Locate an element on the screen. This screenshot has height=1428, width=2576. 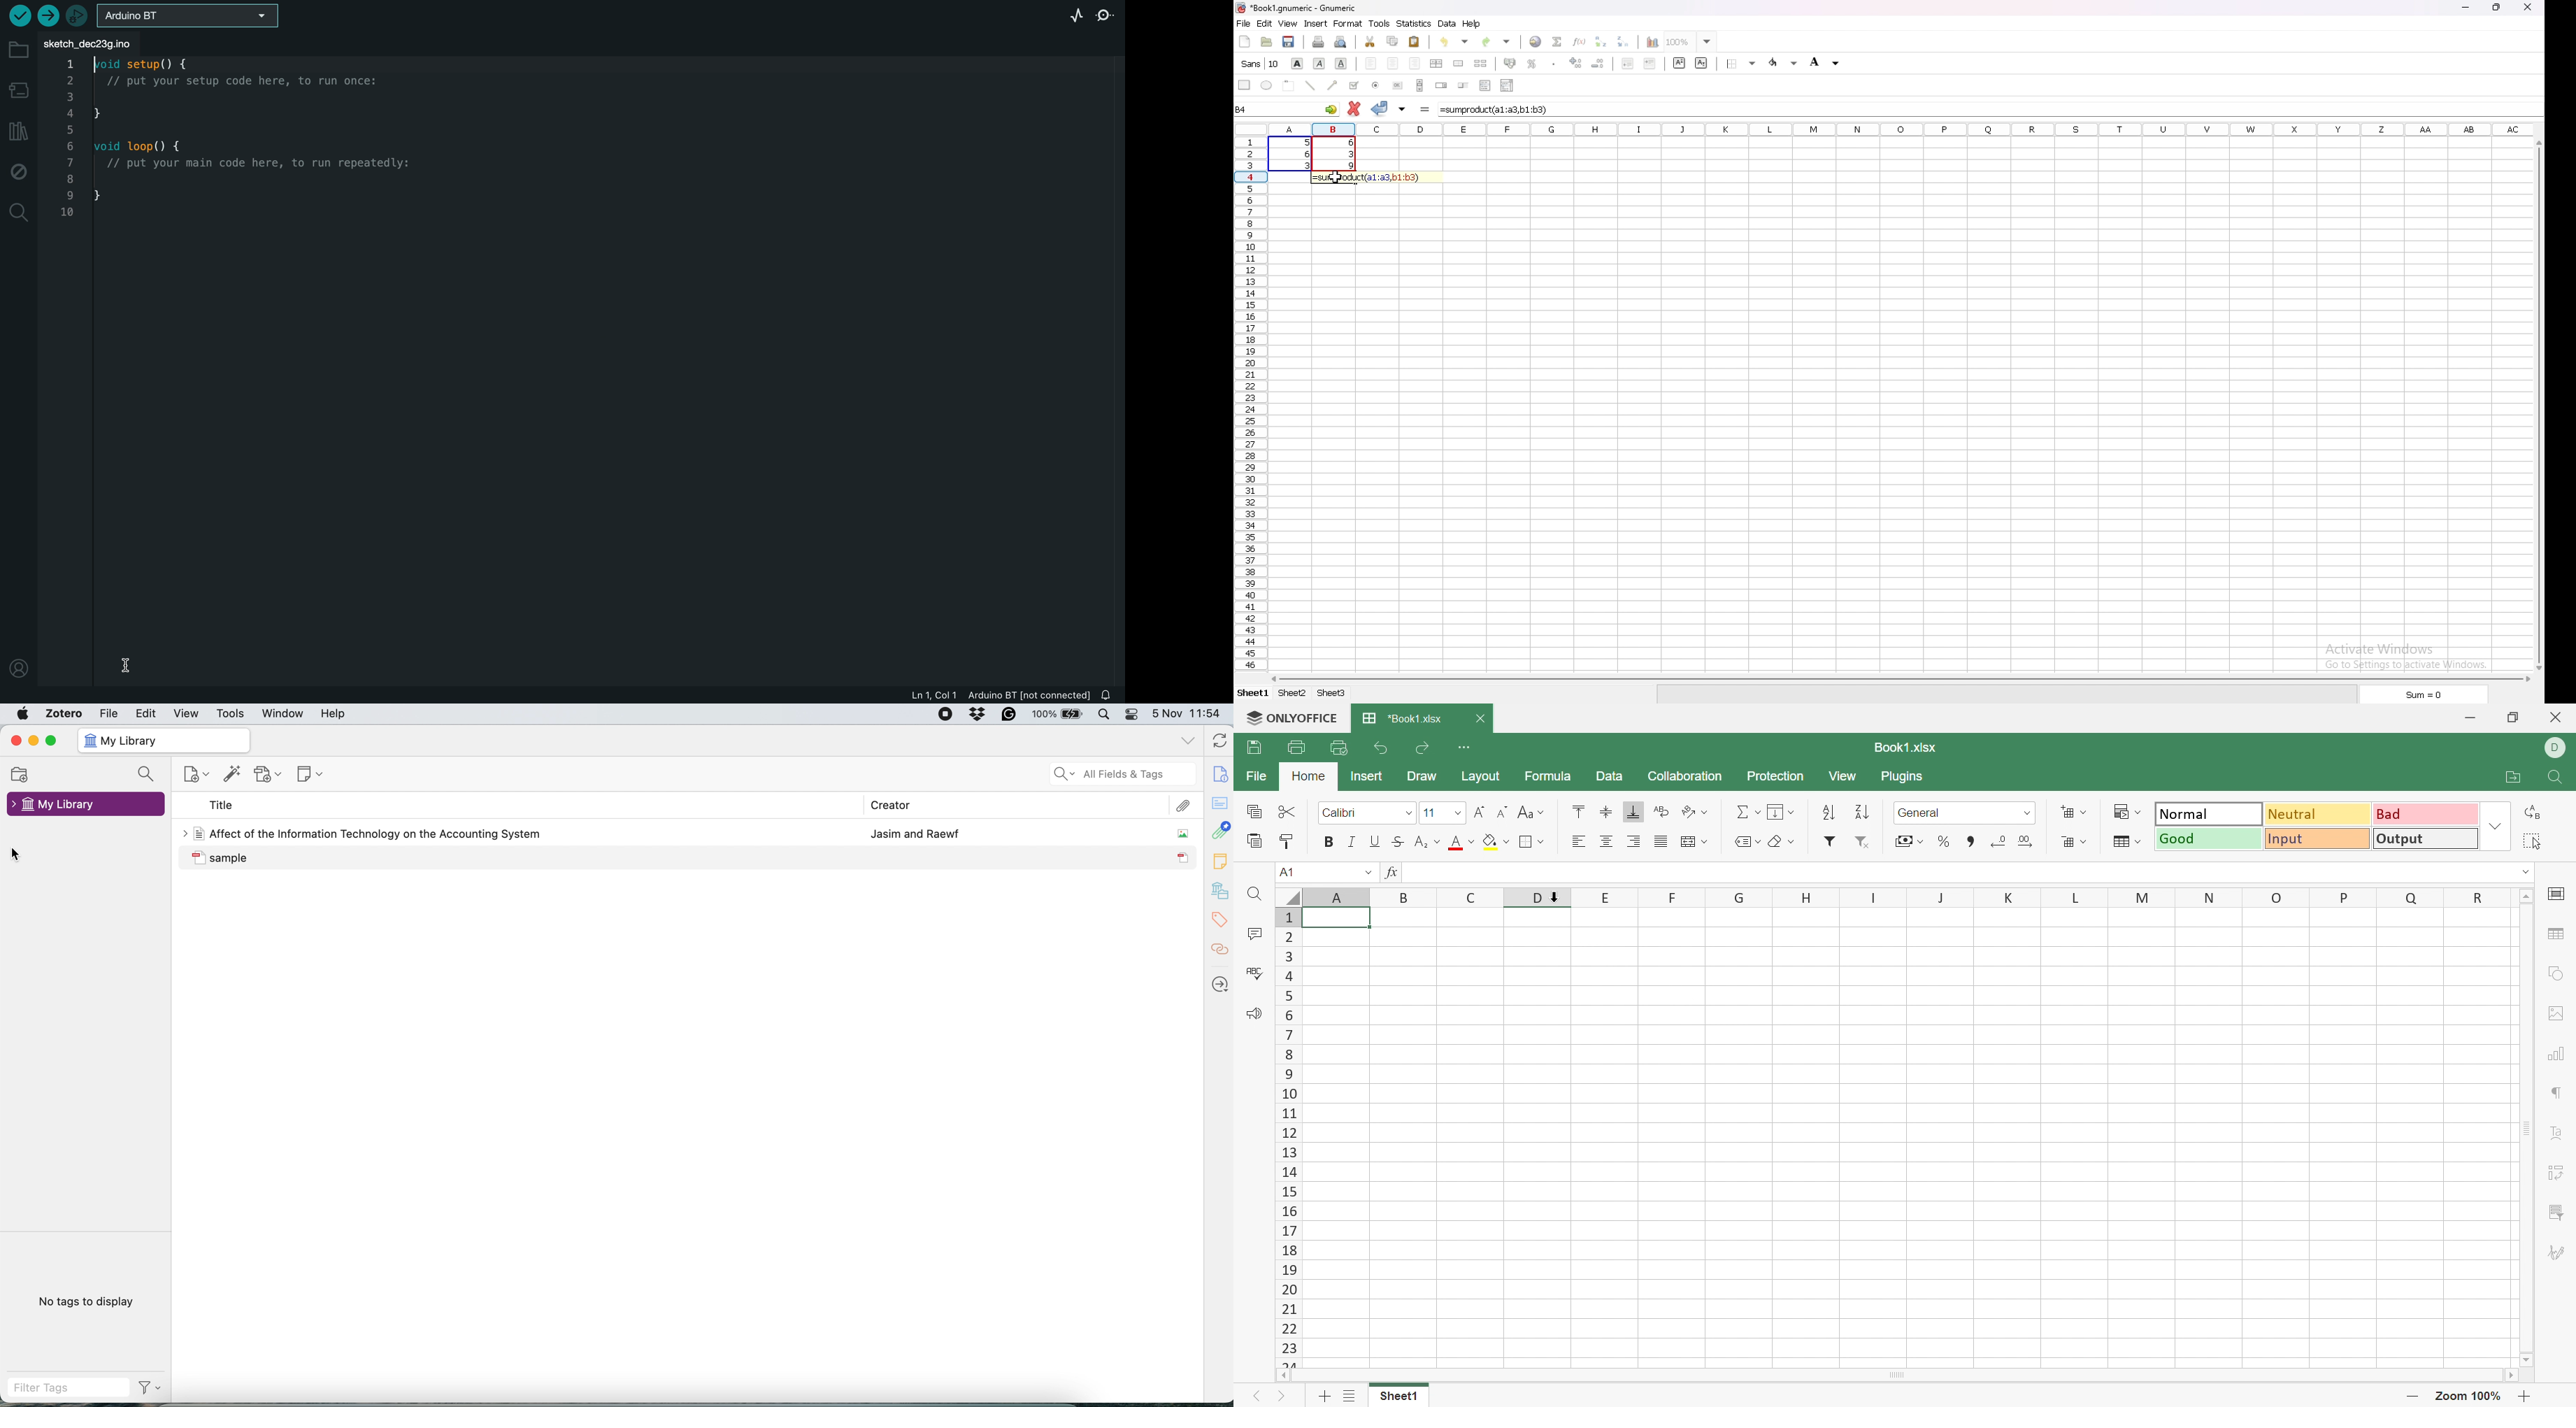
Redo is located at coordinates (1424, 747).